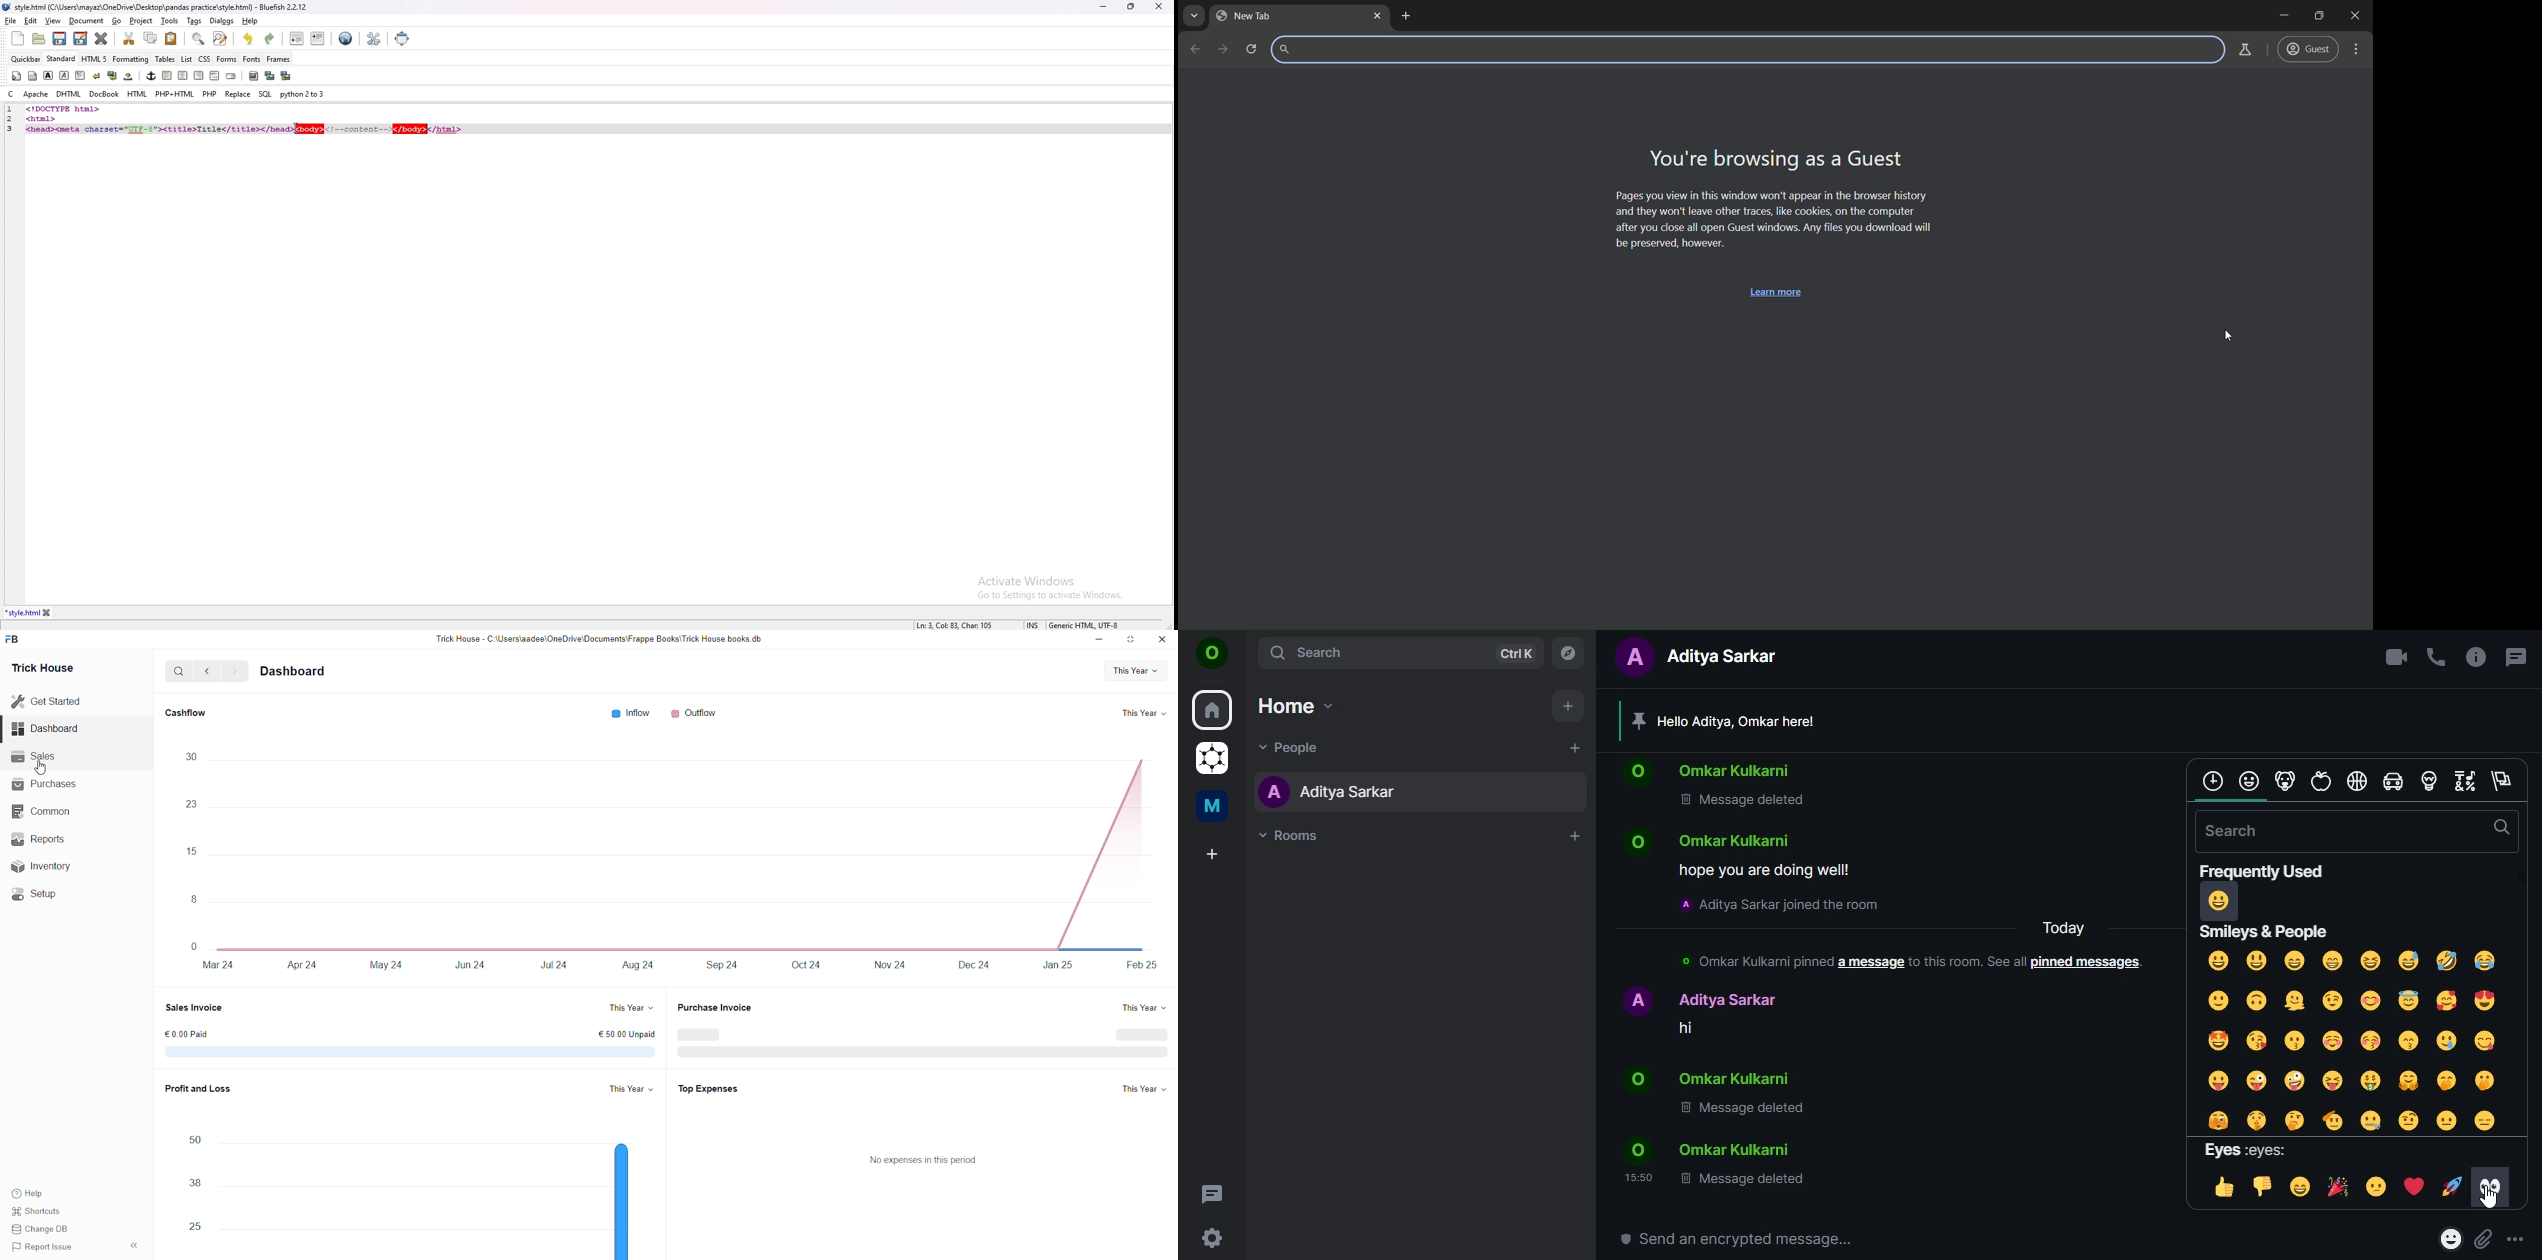 The width and height of the screenshot is (2548, 1260). What do you see at coordinates (132, 59) in the screenshot?
I see `formatting` at bounding box center [132, 59].